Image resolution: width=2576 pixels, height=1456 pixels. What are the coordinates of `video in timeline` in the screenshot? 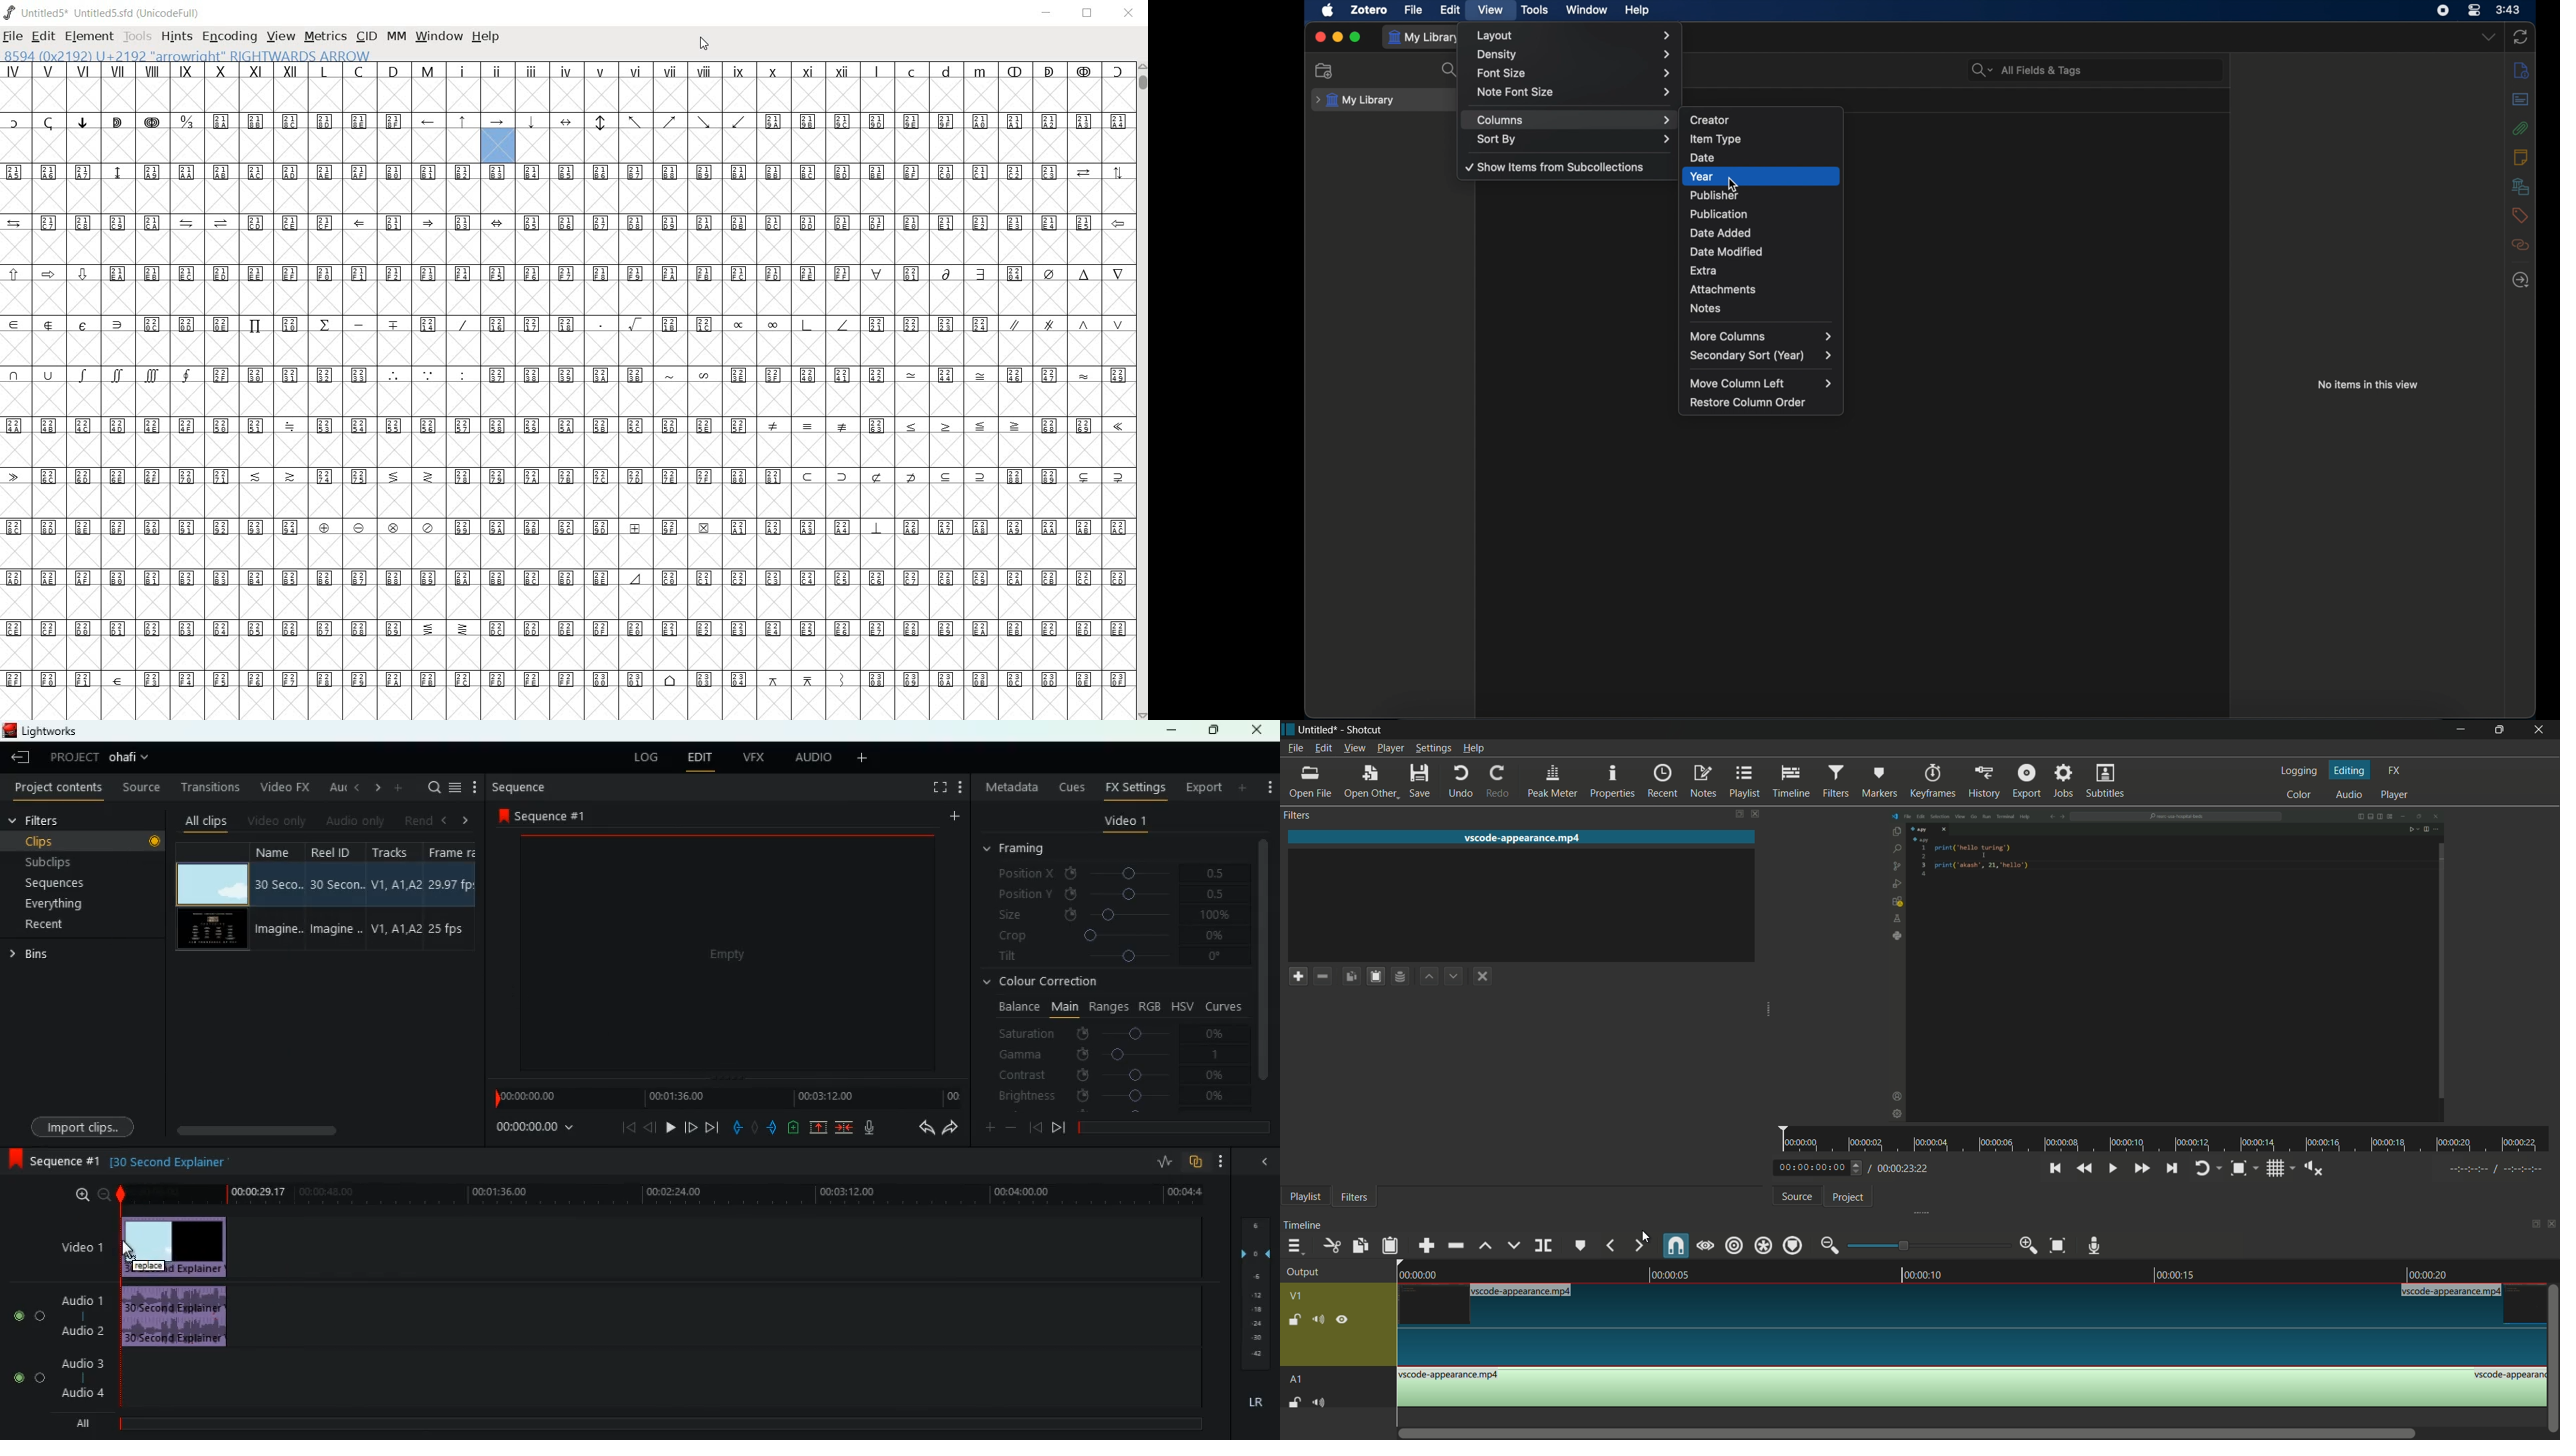 It's located at (1973, 1333).